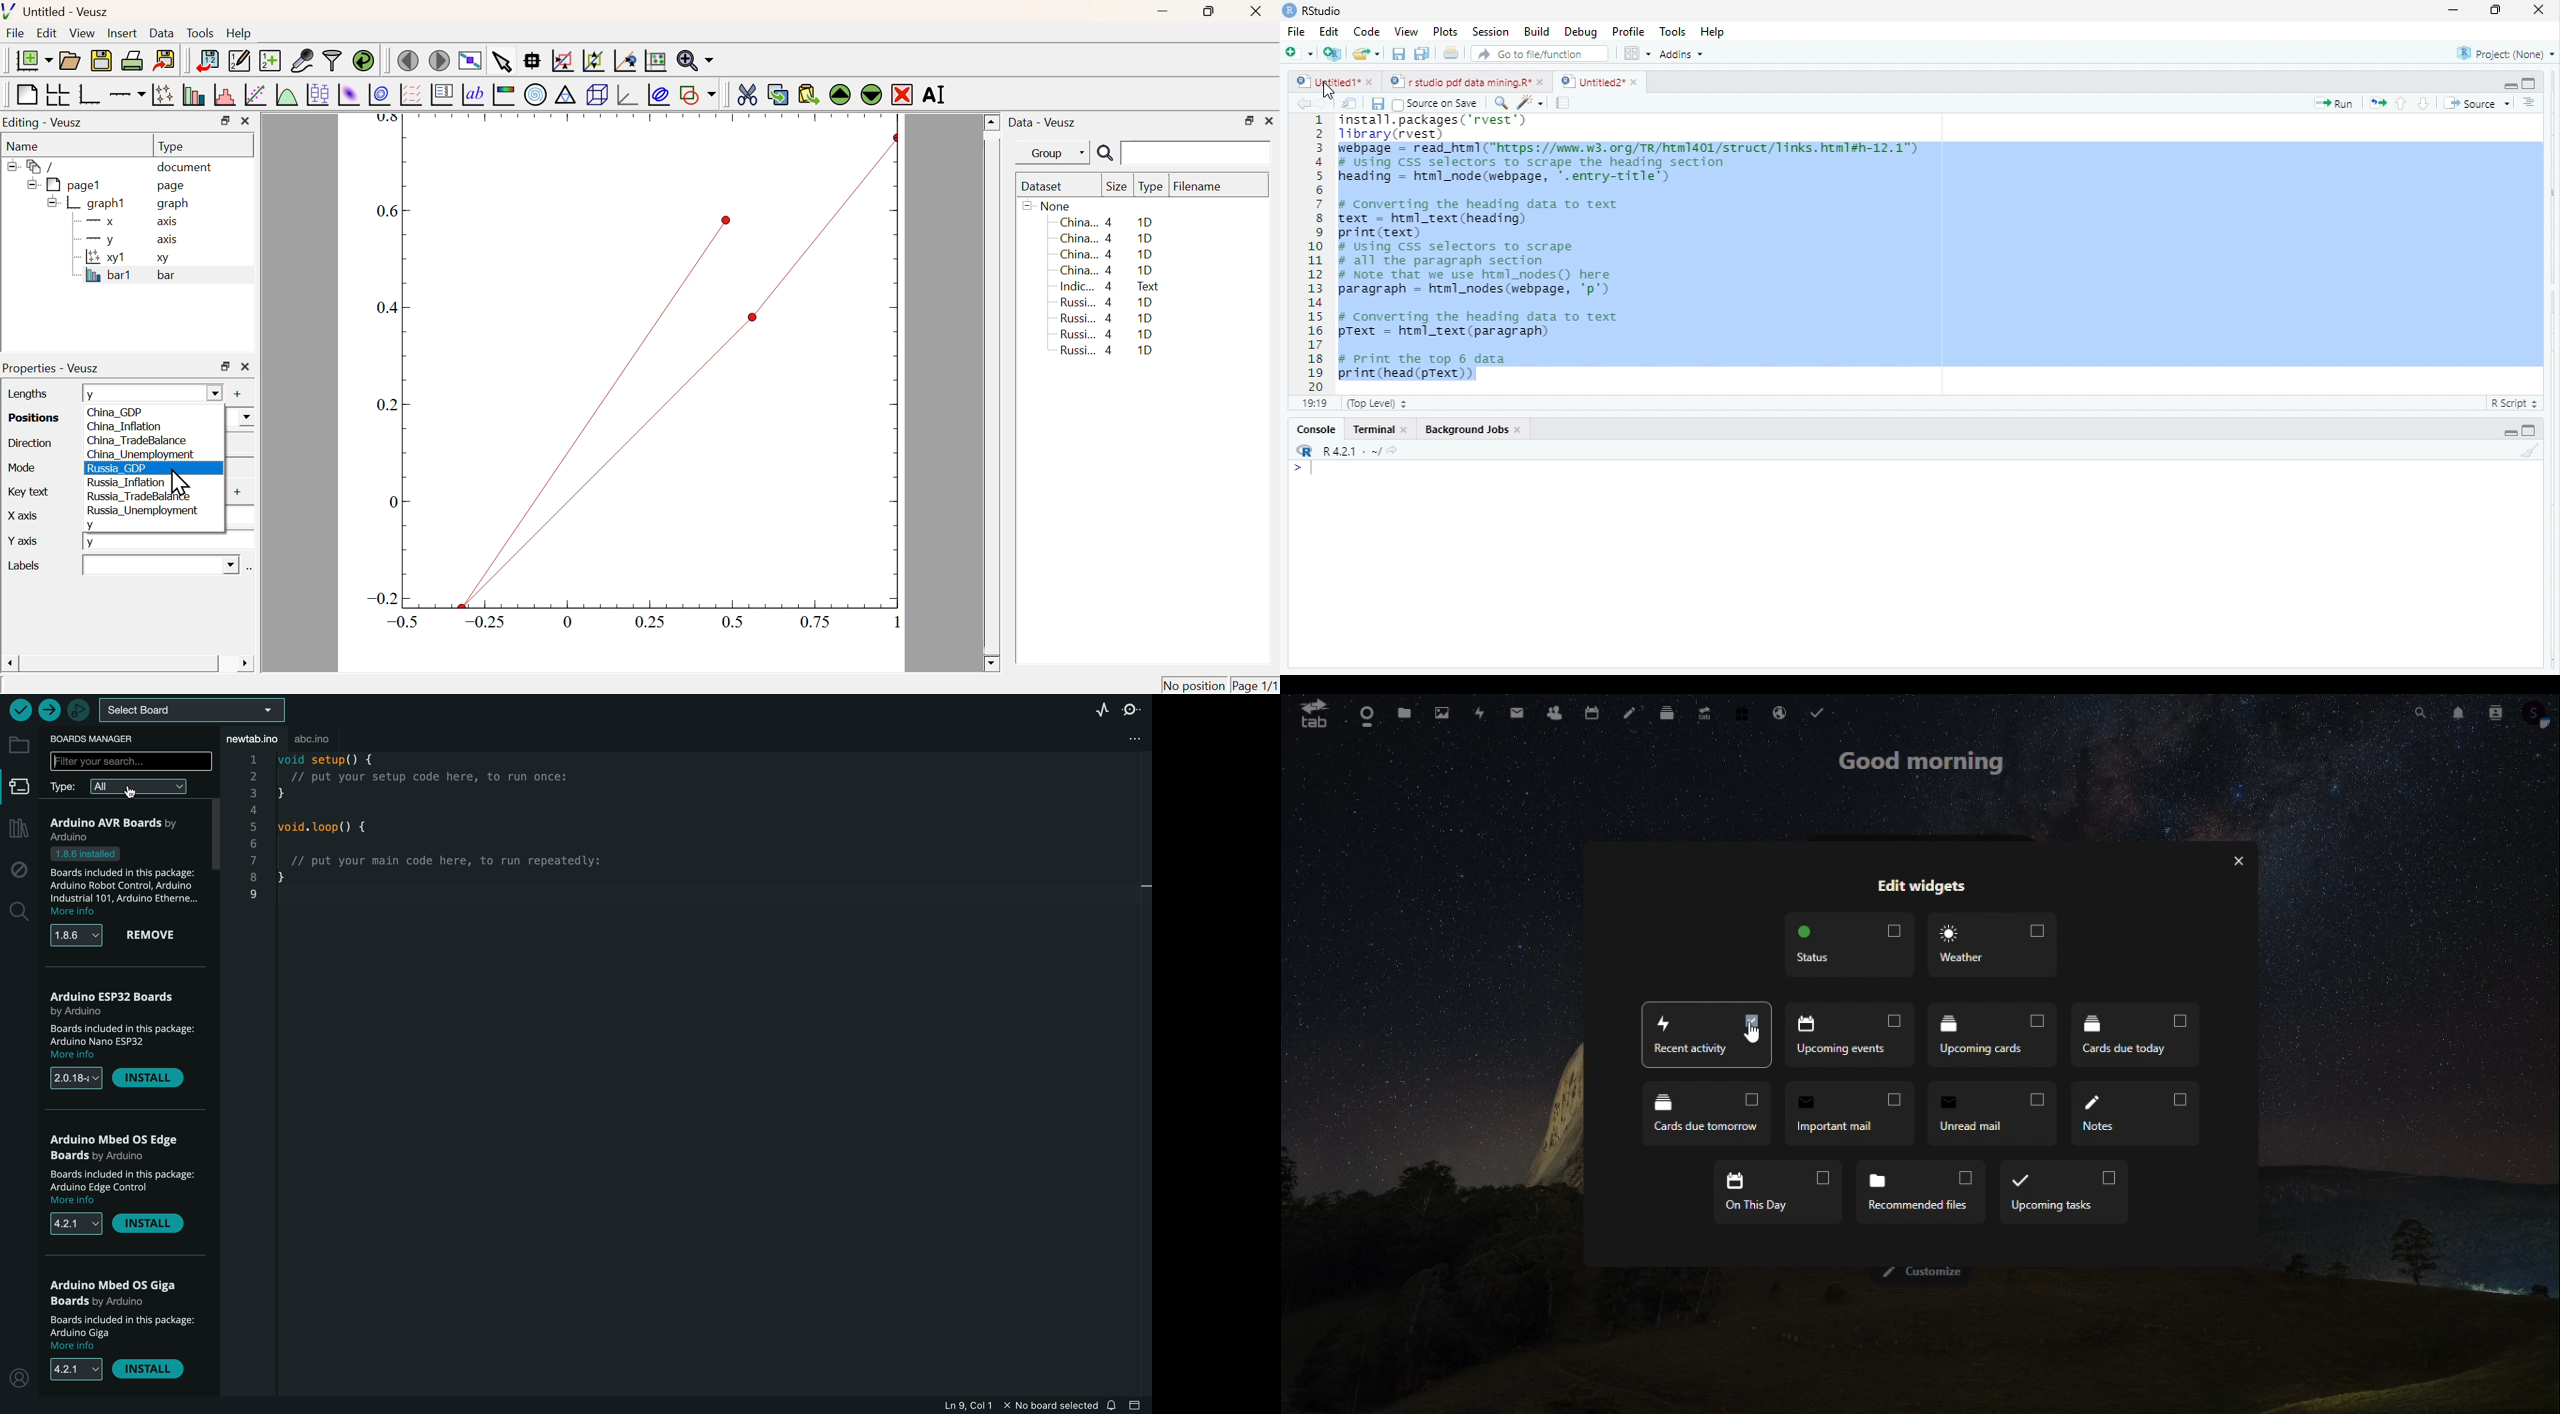 This screenshot has width=2576, height=1428. What do you see at coordinates (1315, 403) in the screenshot?
I see `19:19` at bounding box center [1315, 403].